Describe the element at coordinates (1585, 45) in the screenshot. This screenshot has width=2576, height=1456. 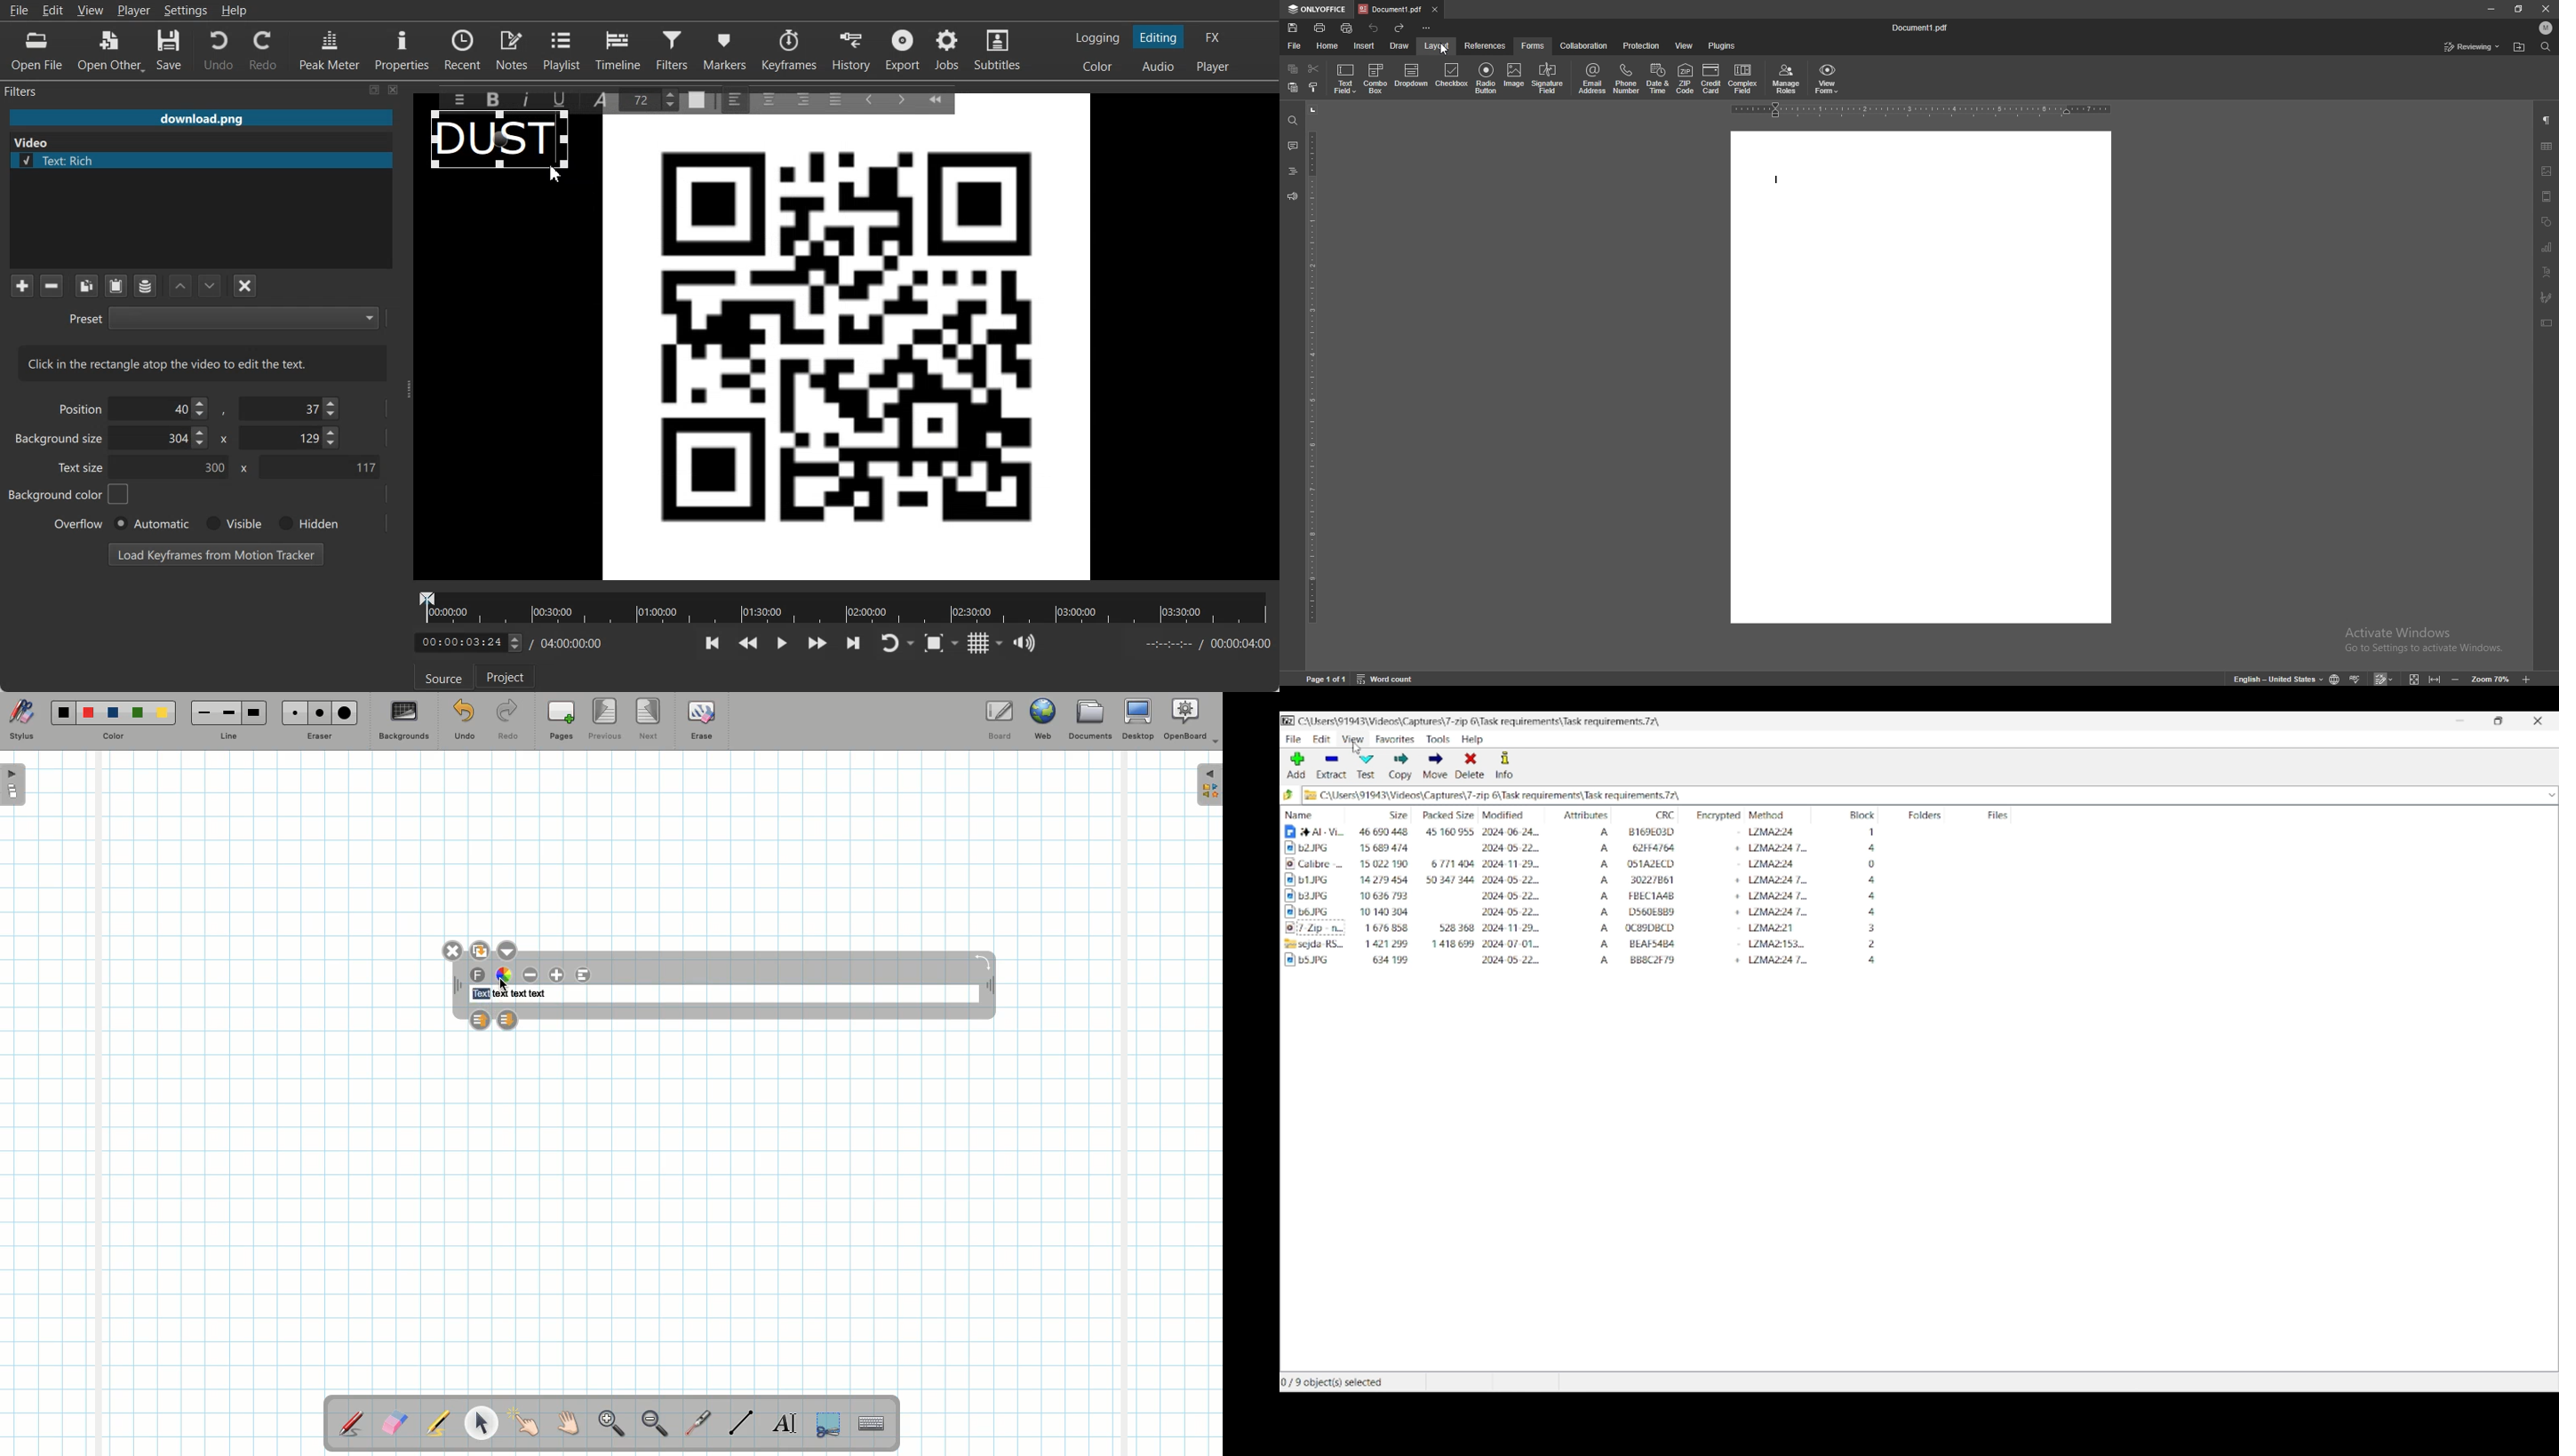
I see `collaboration` at that location.